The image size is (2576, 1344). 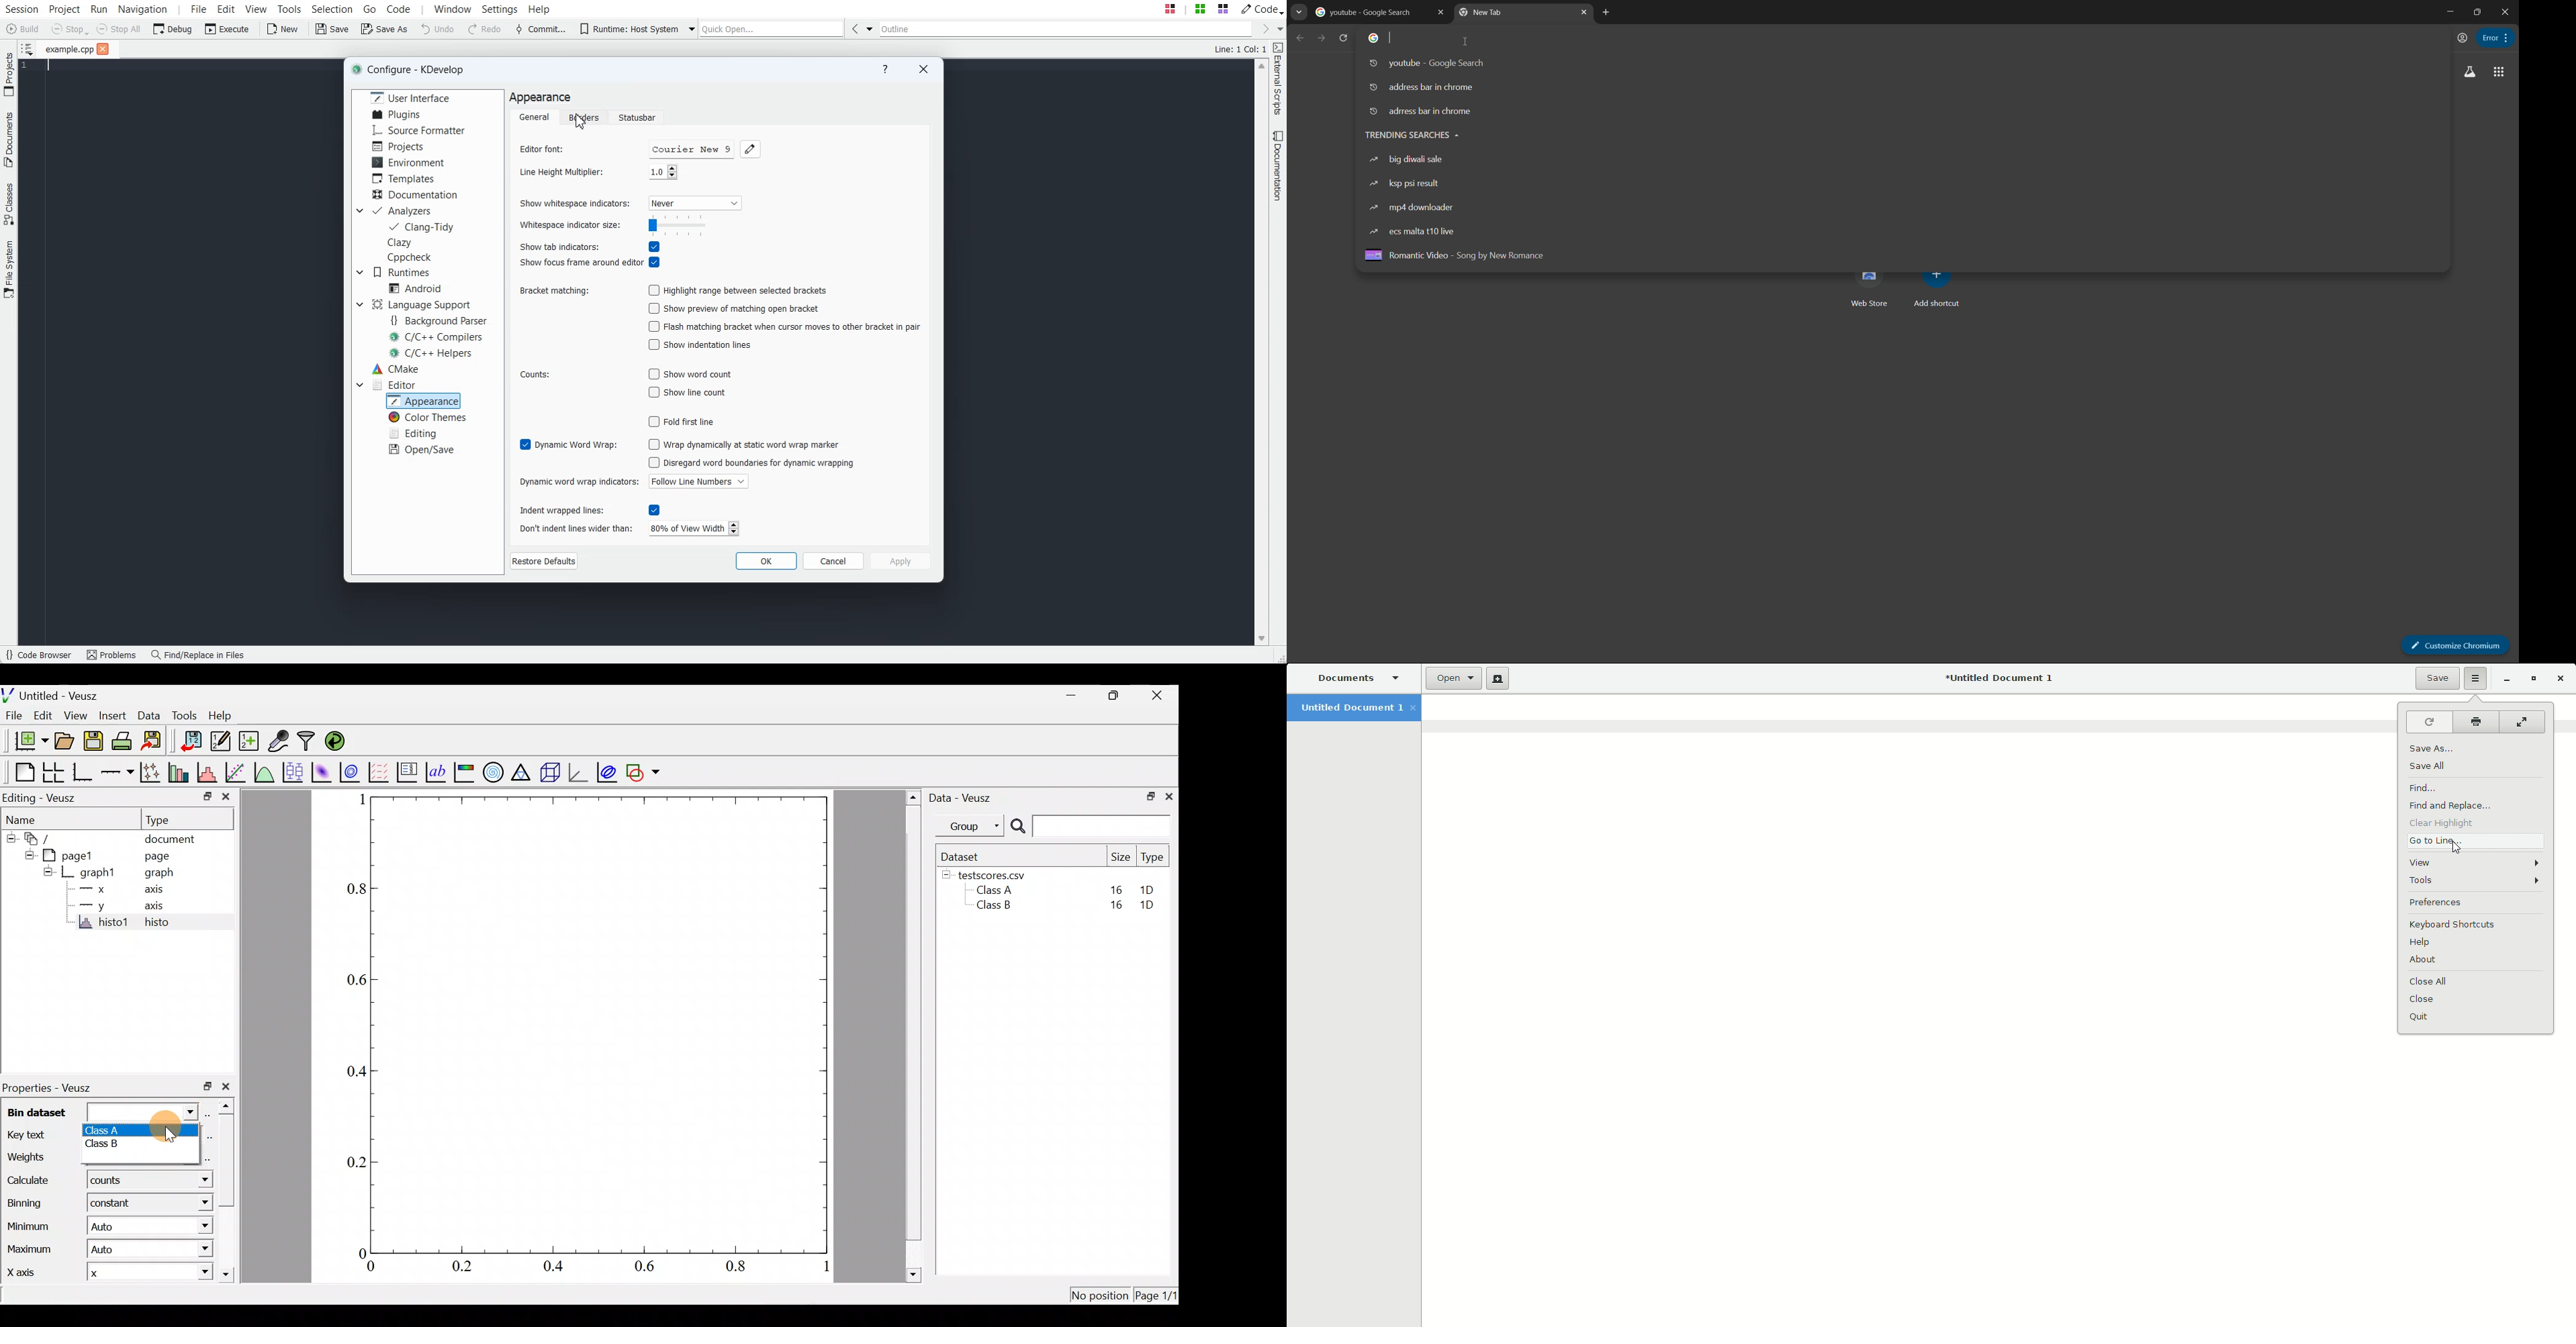 I want to click on mp4 downloader, so click(x=1411, y=207).